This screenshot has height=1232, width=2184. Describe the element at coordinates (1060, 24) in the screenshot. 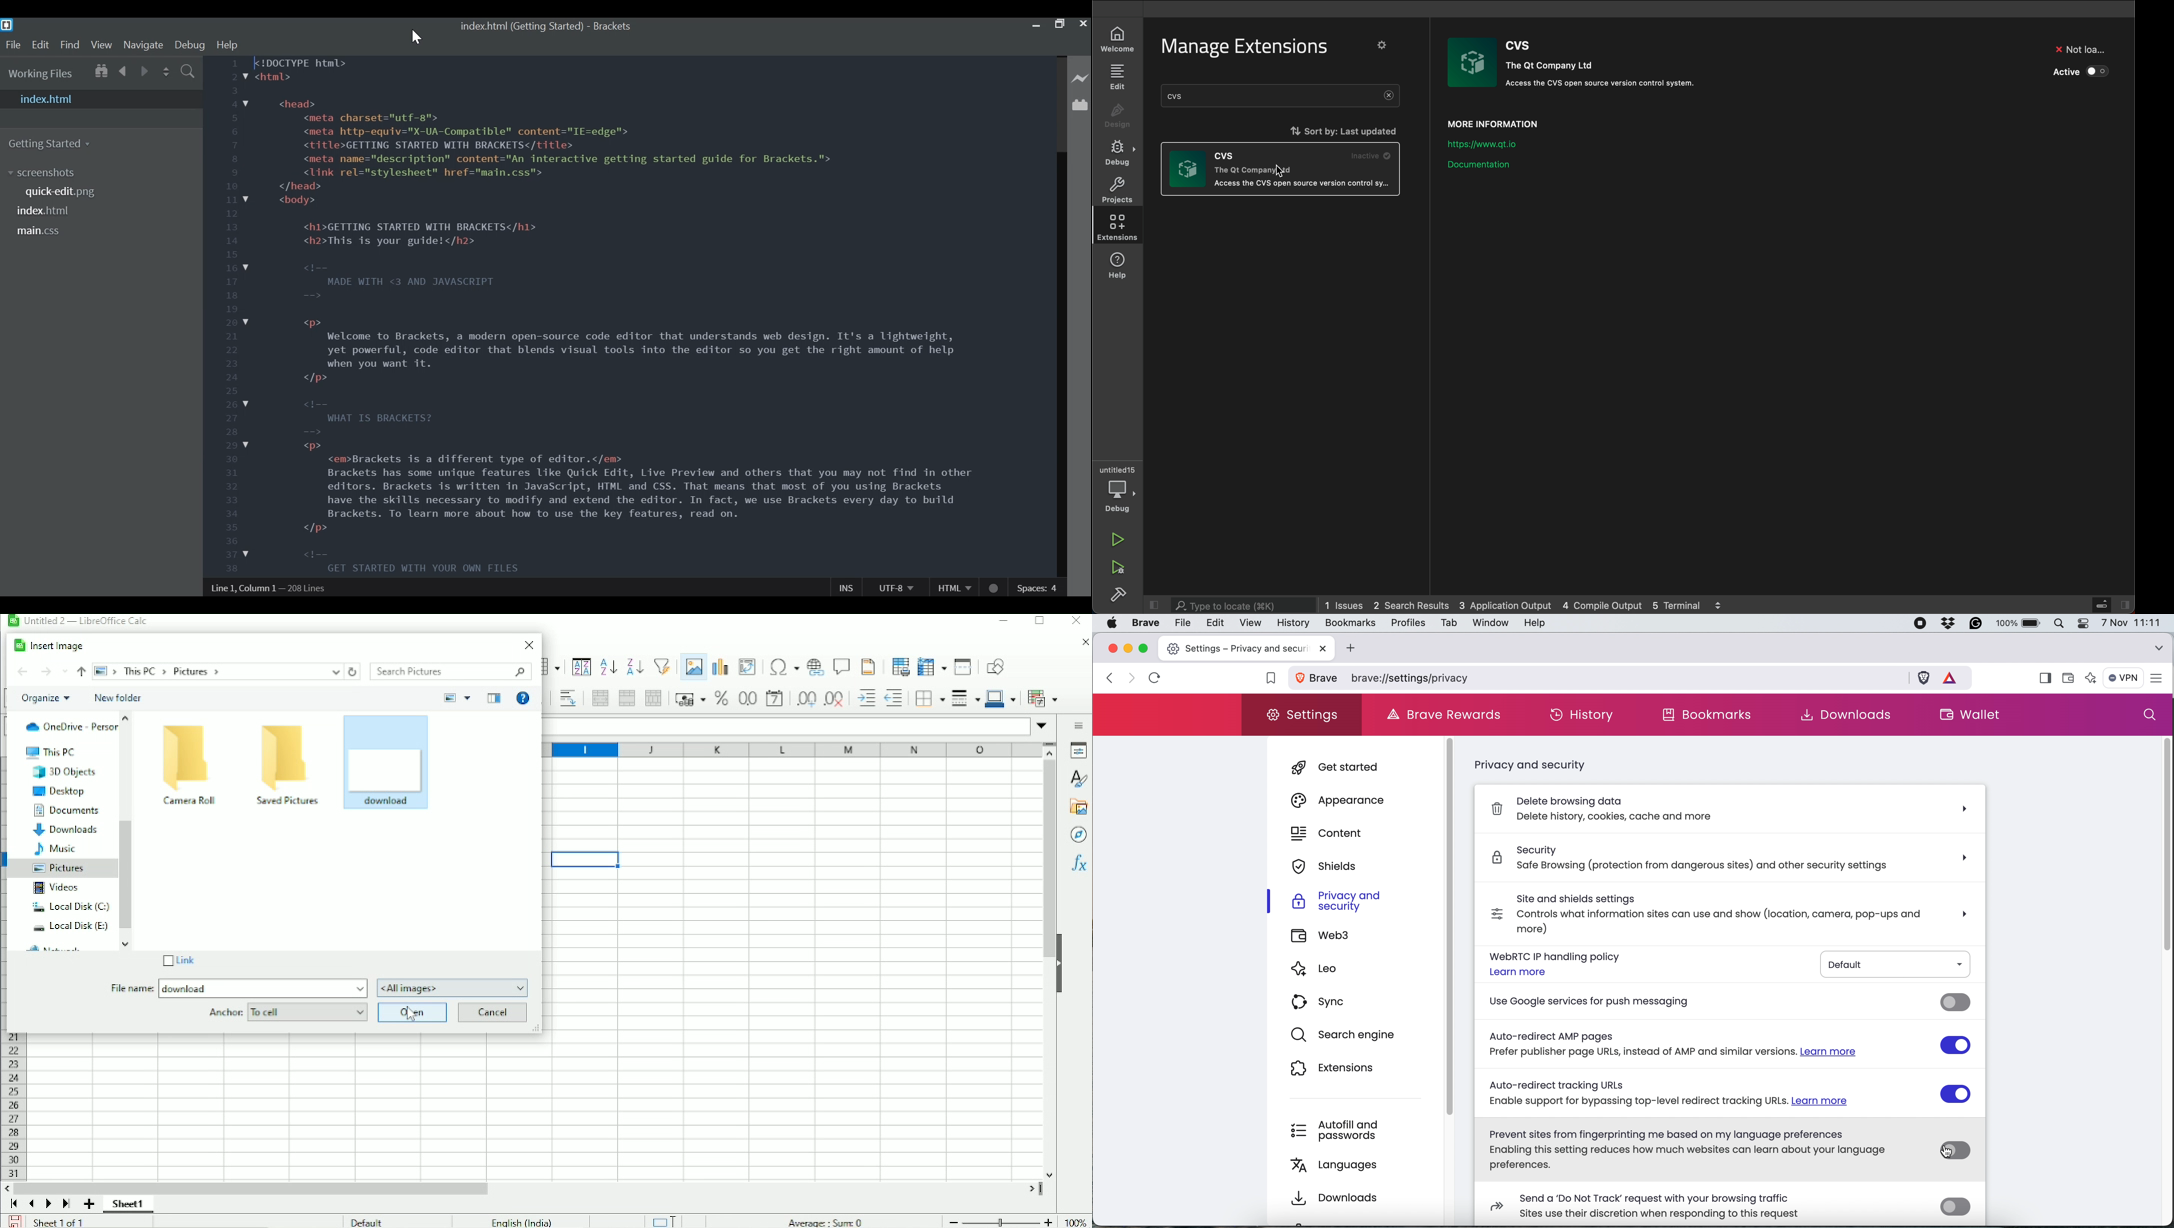

I see `Restore` at that location.